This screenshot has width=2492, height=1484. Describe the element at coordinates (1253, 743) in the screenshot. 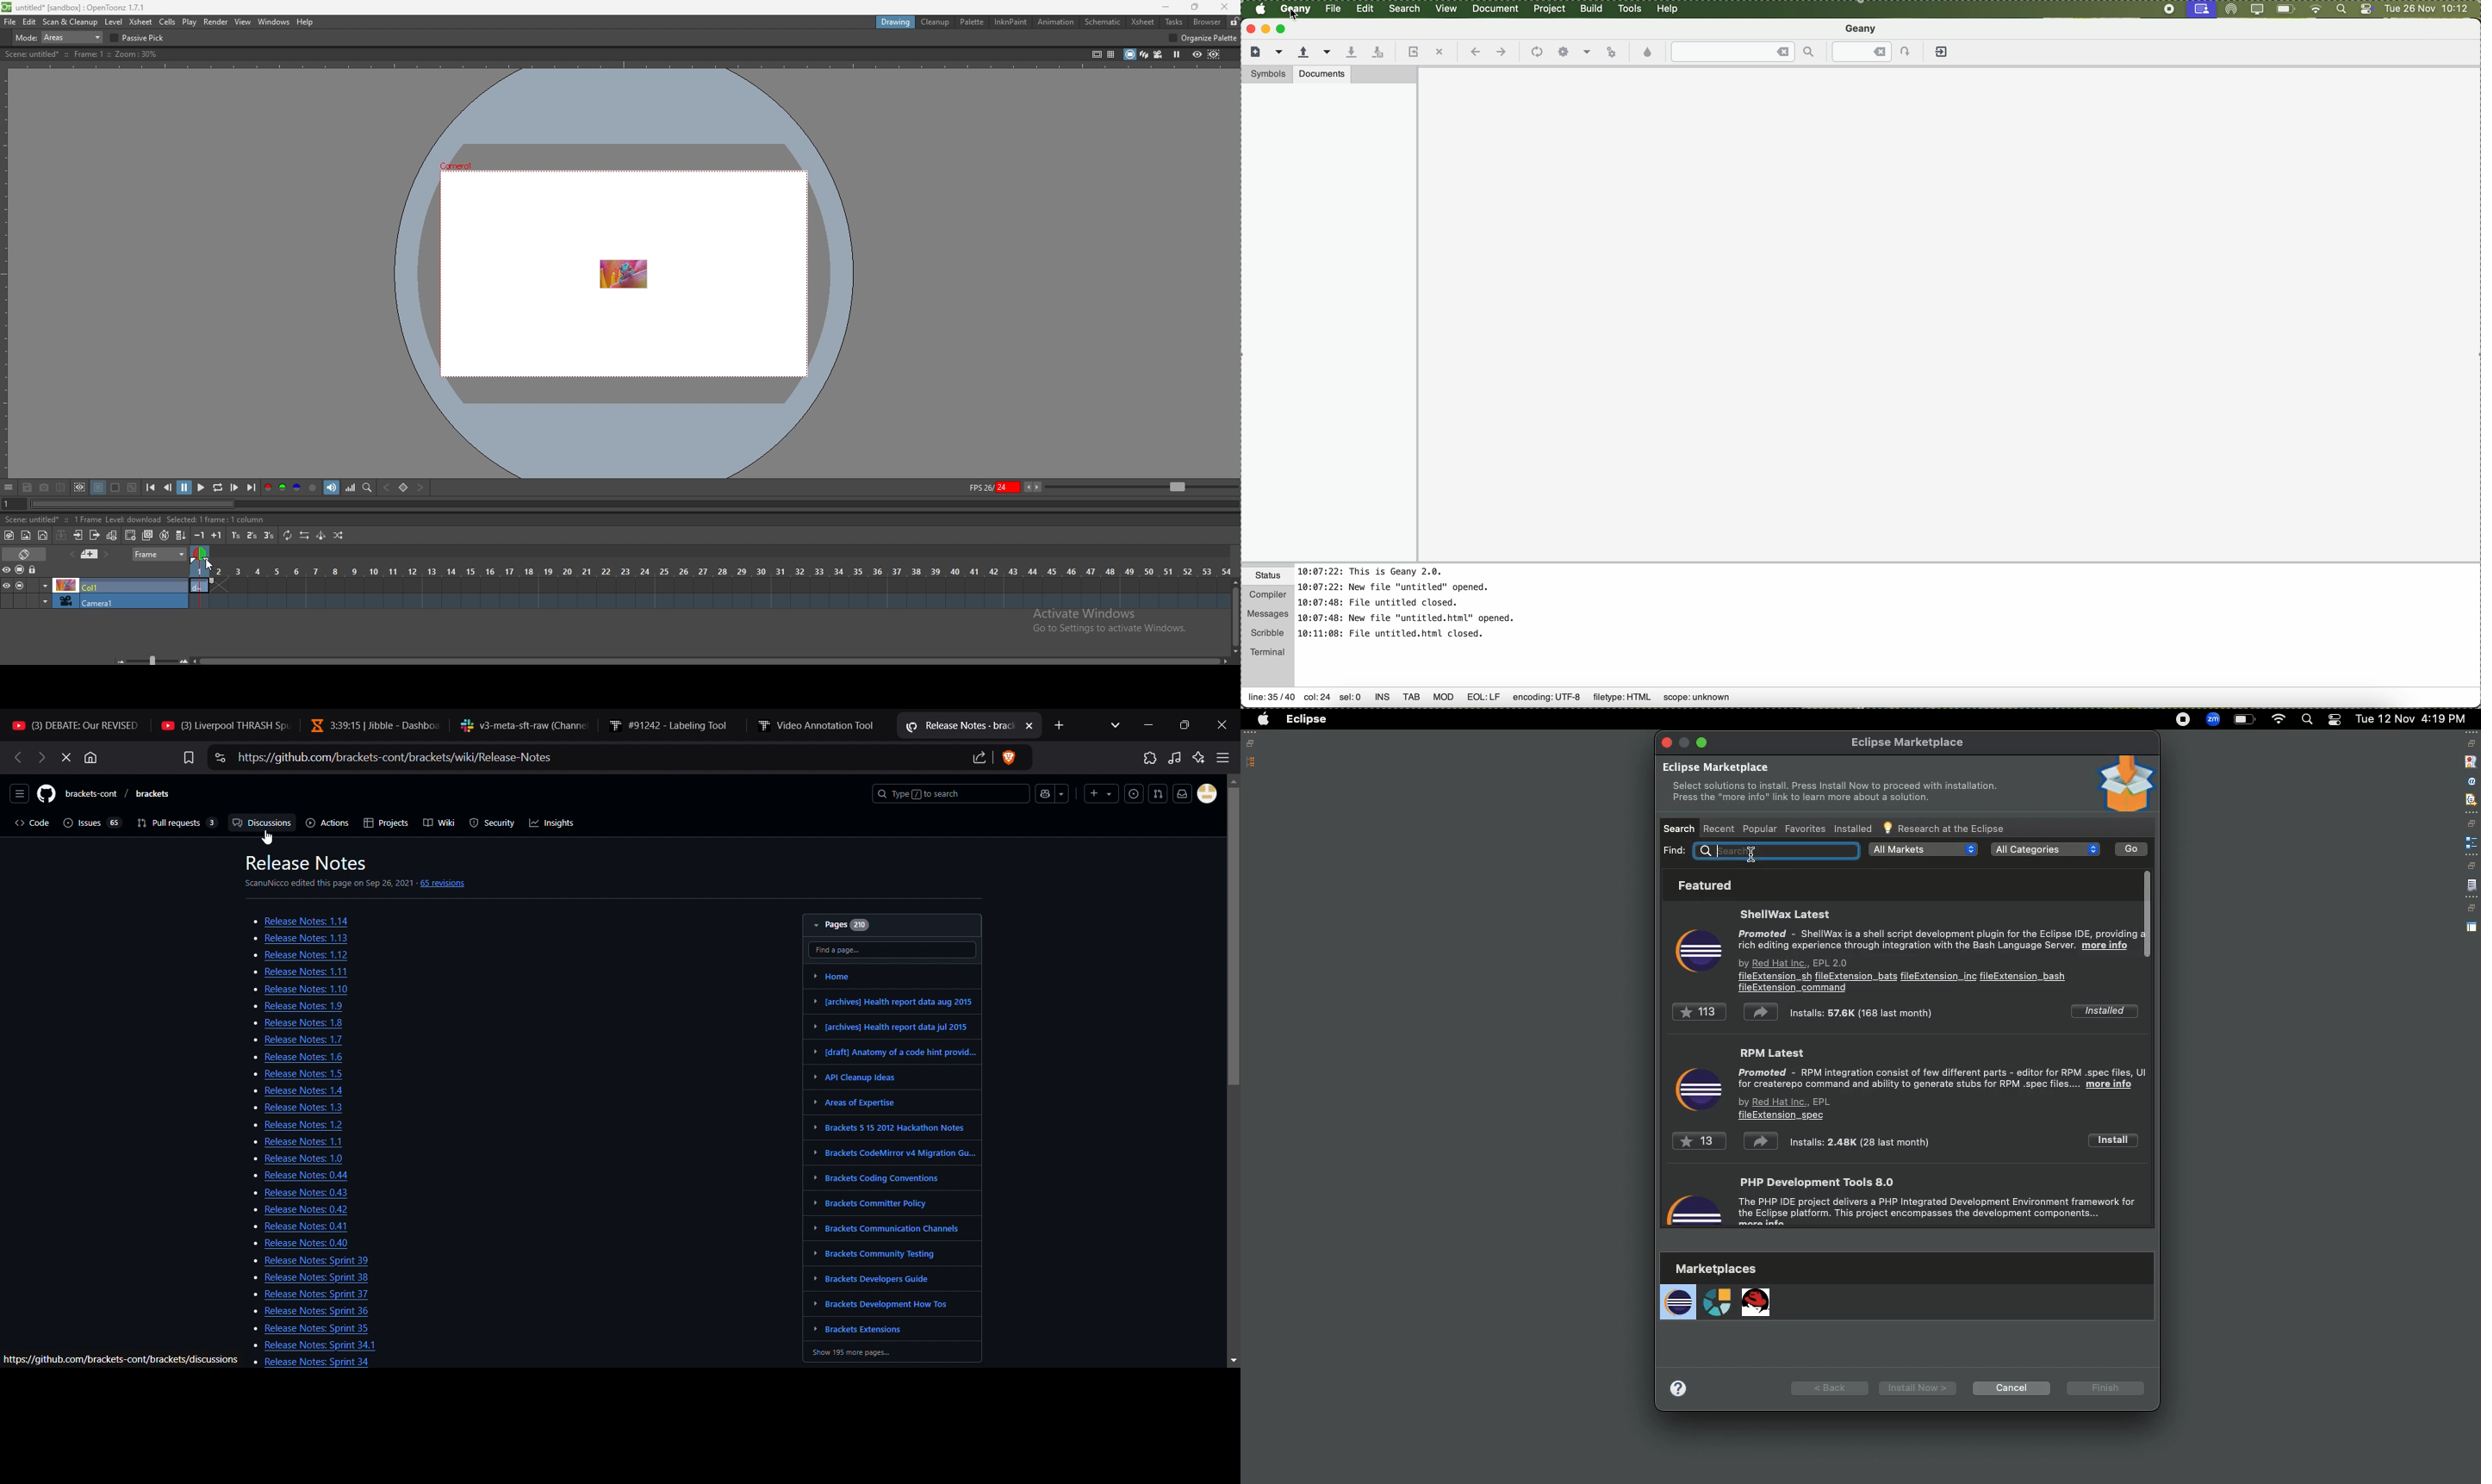

I see `Restore` at that location.